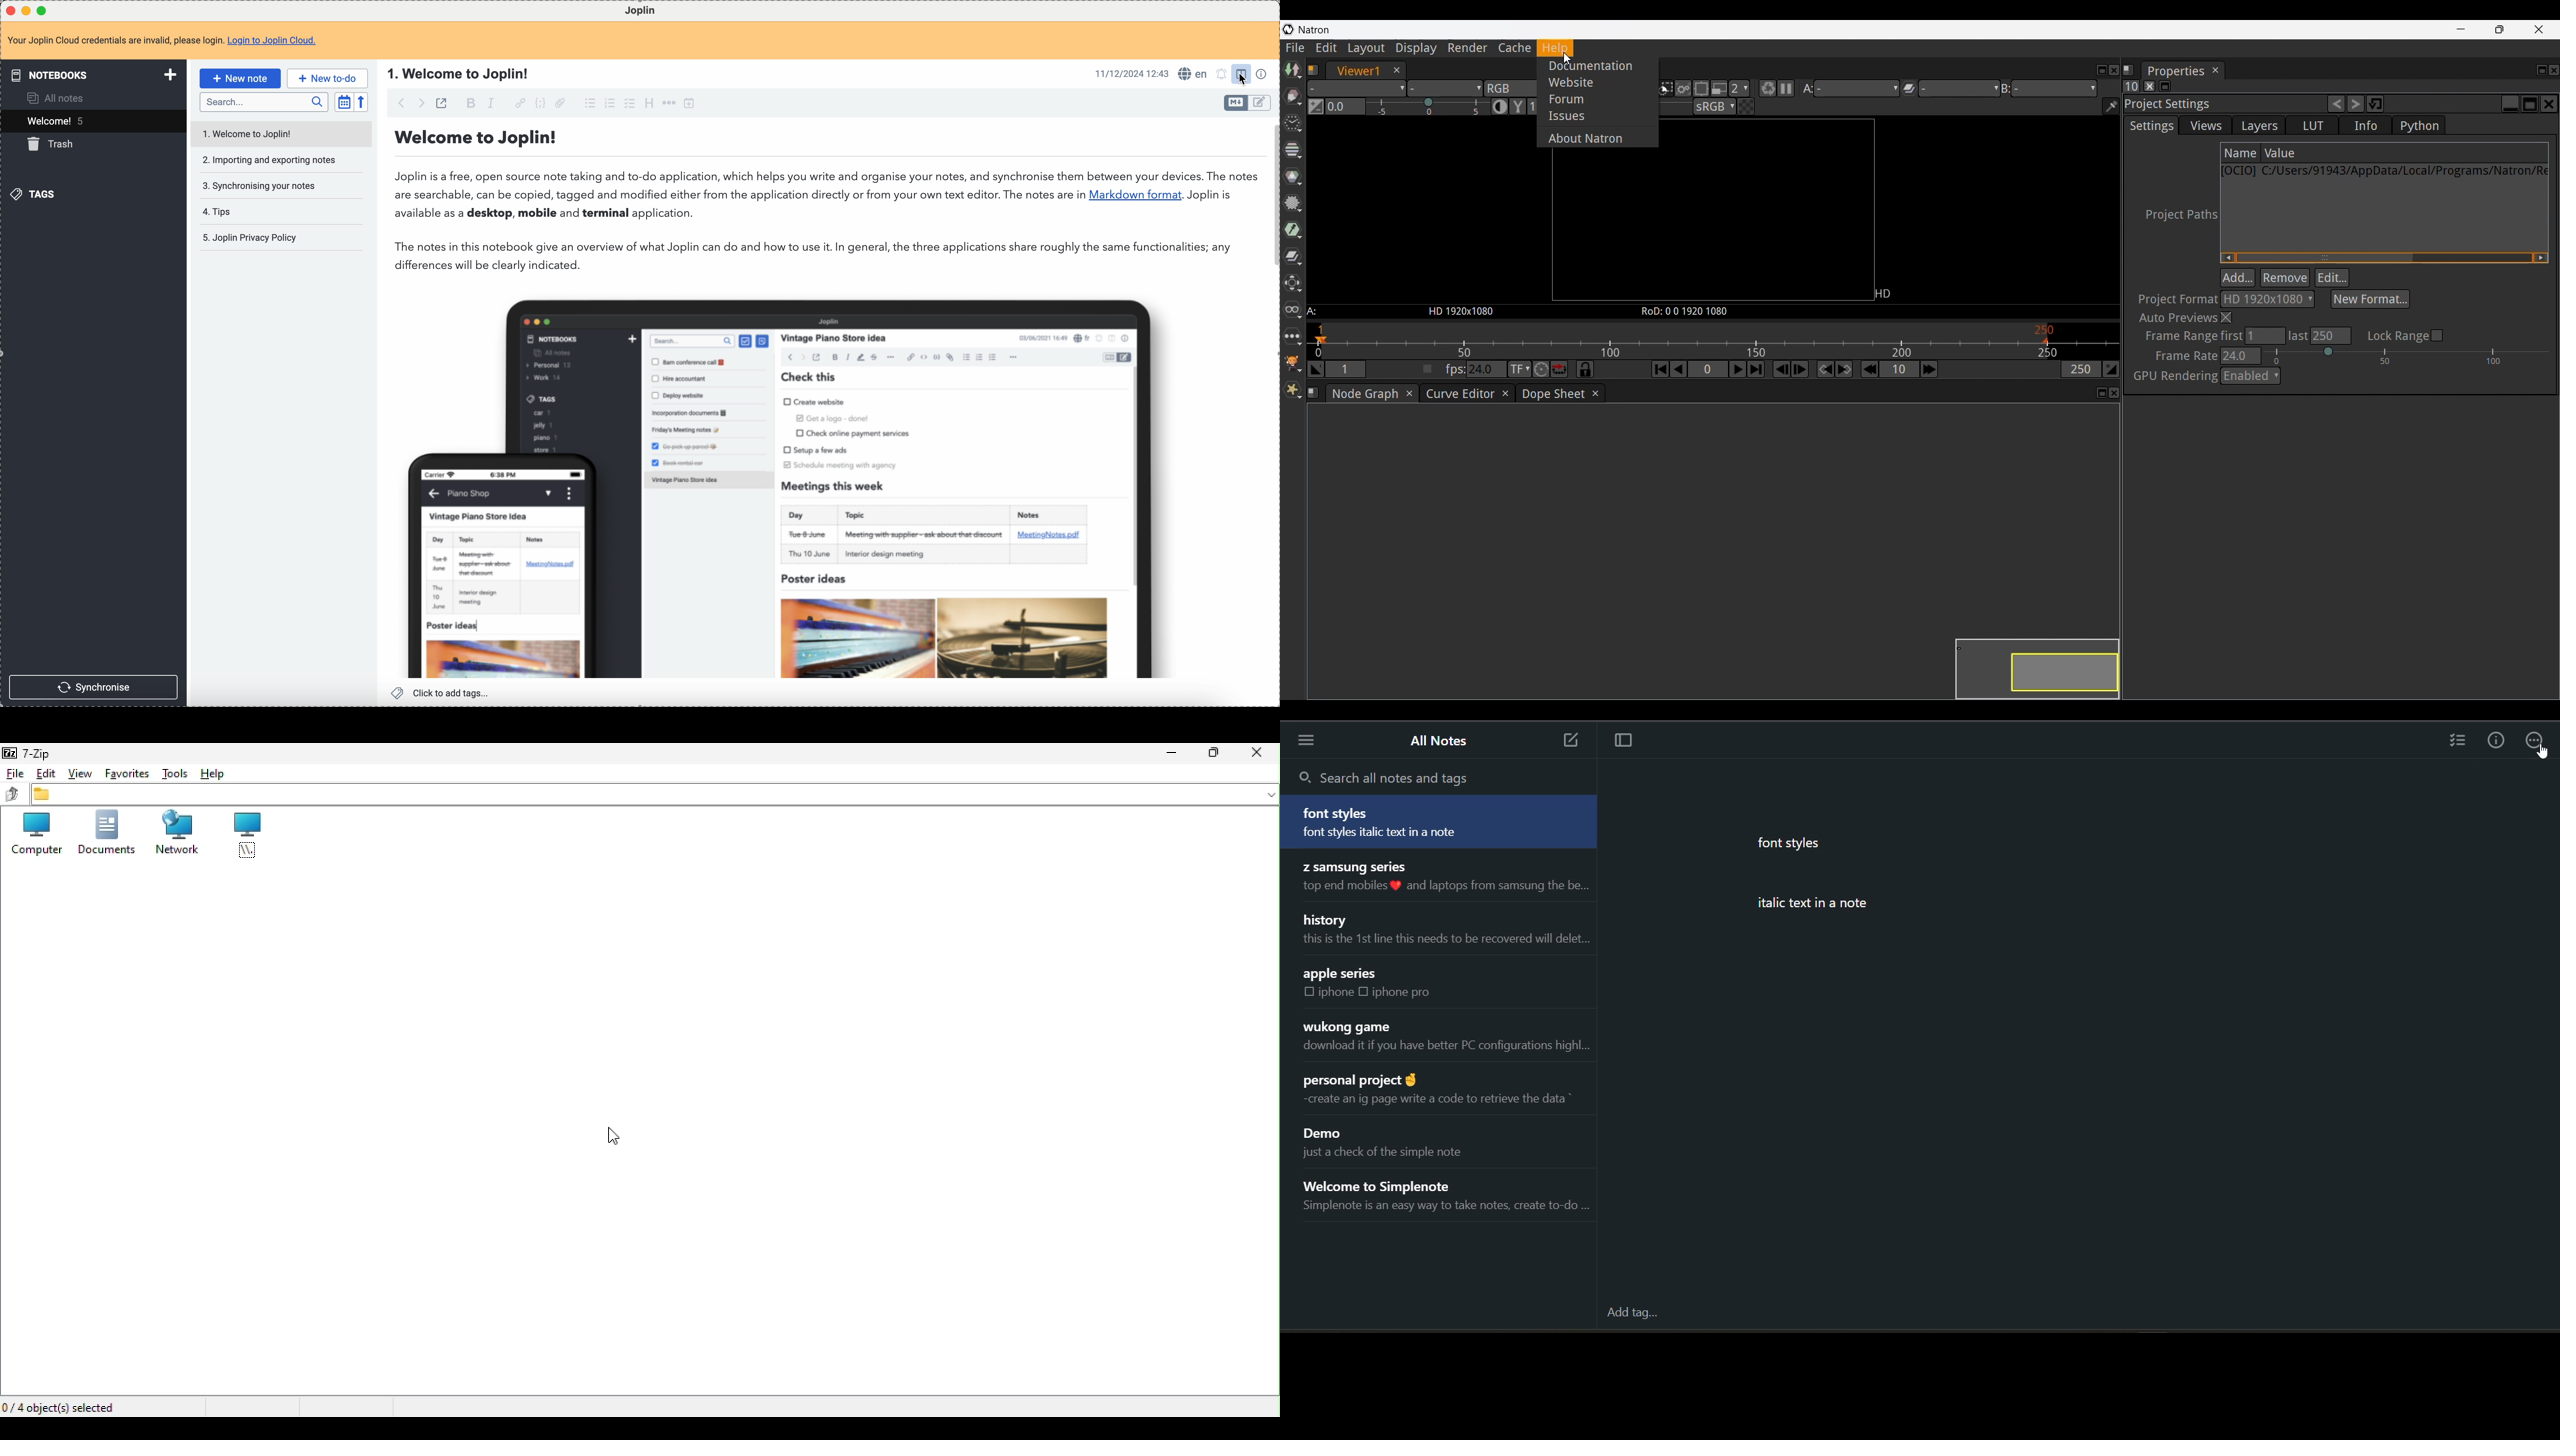 The width and height of the screenshot is (2576, 1456). Describe the element at coordinates (1569, 741) in the screenshot. I see `add new note` at that location.